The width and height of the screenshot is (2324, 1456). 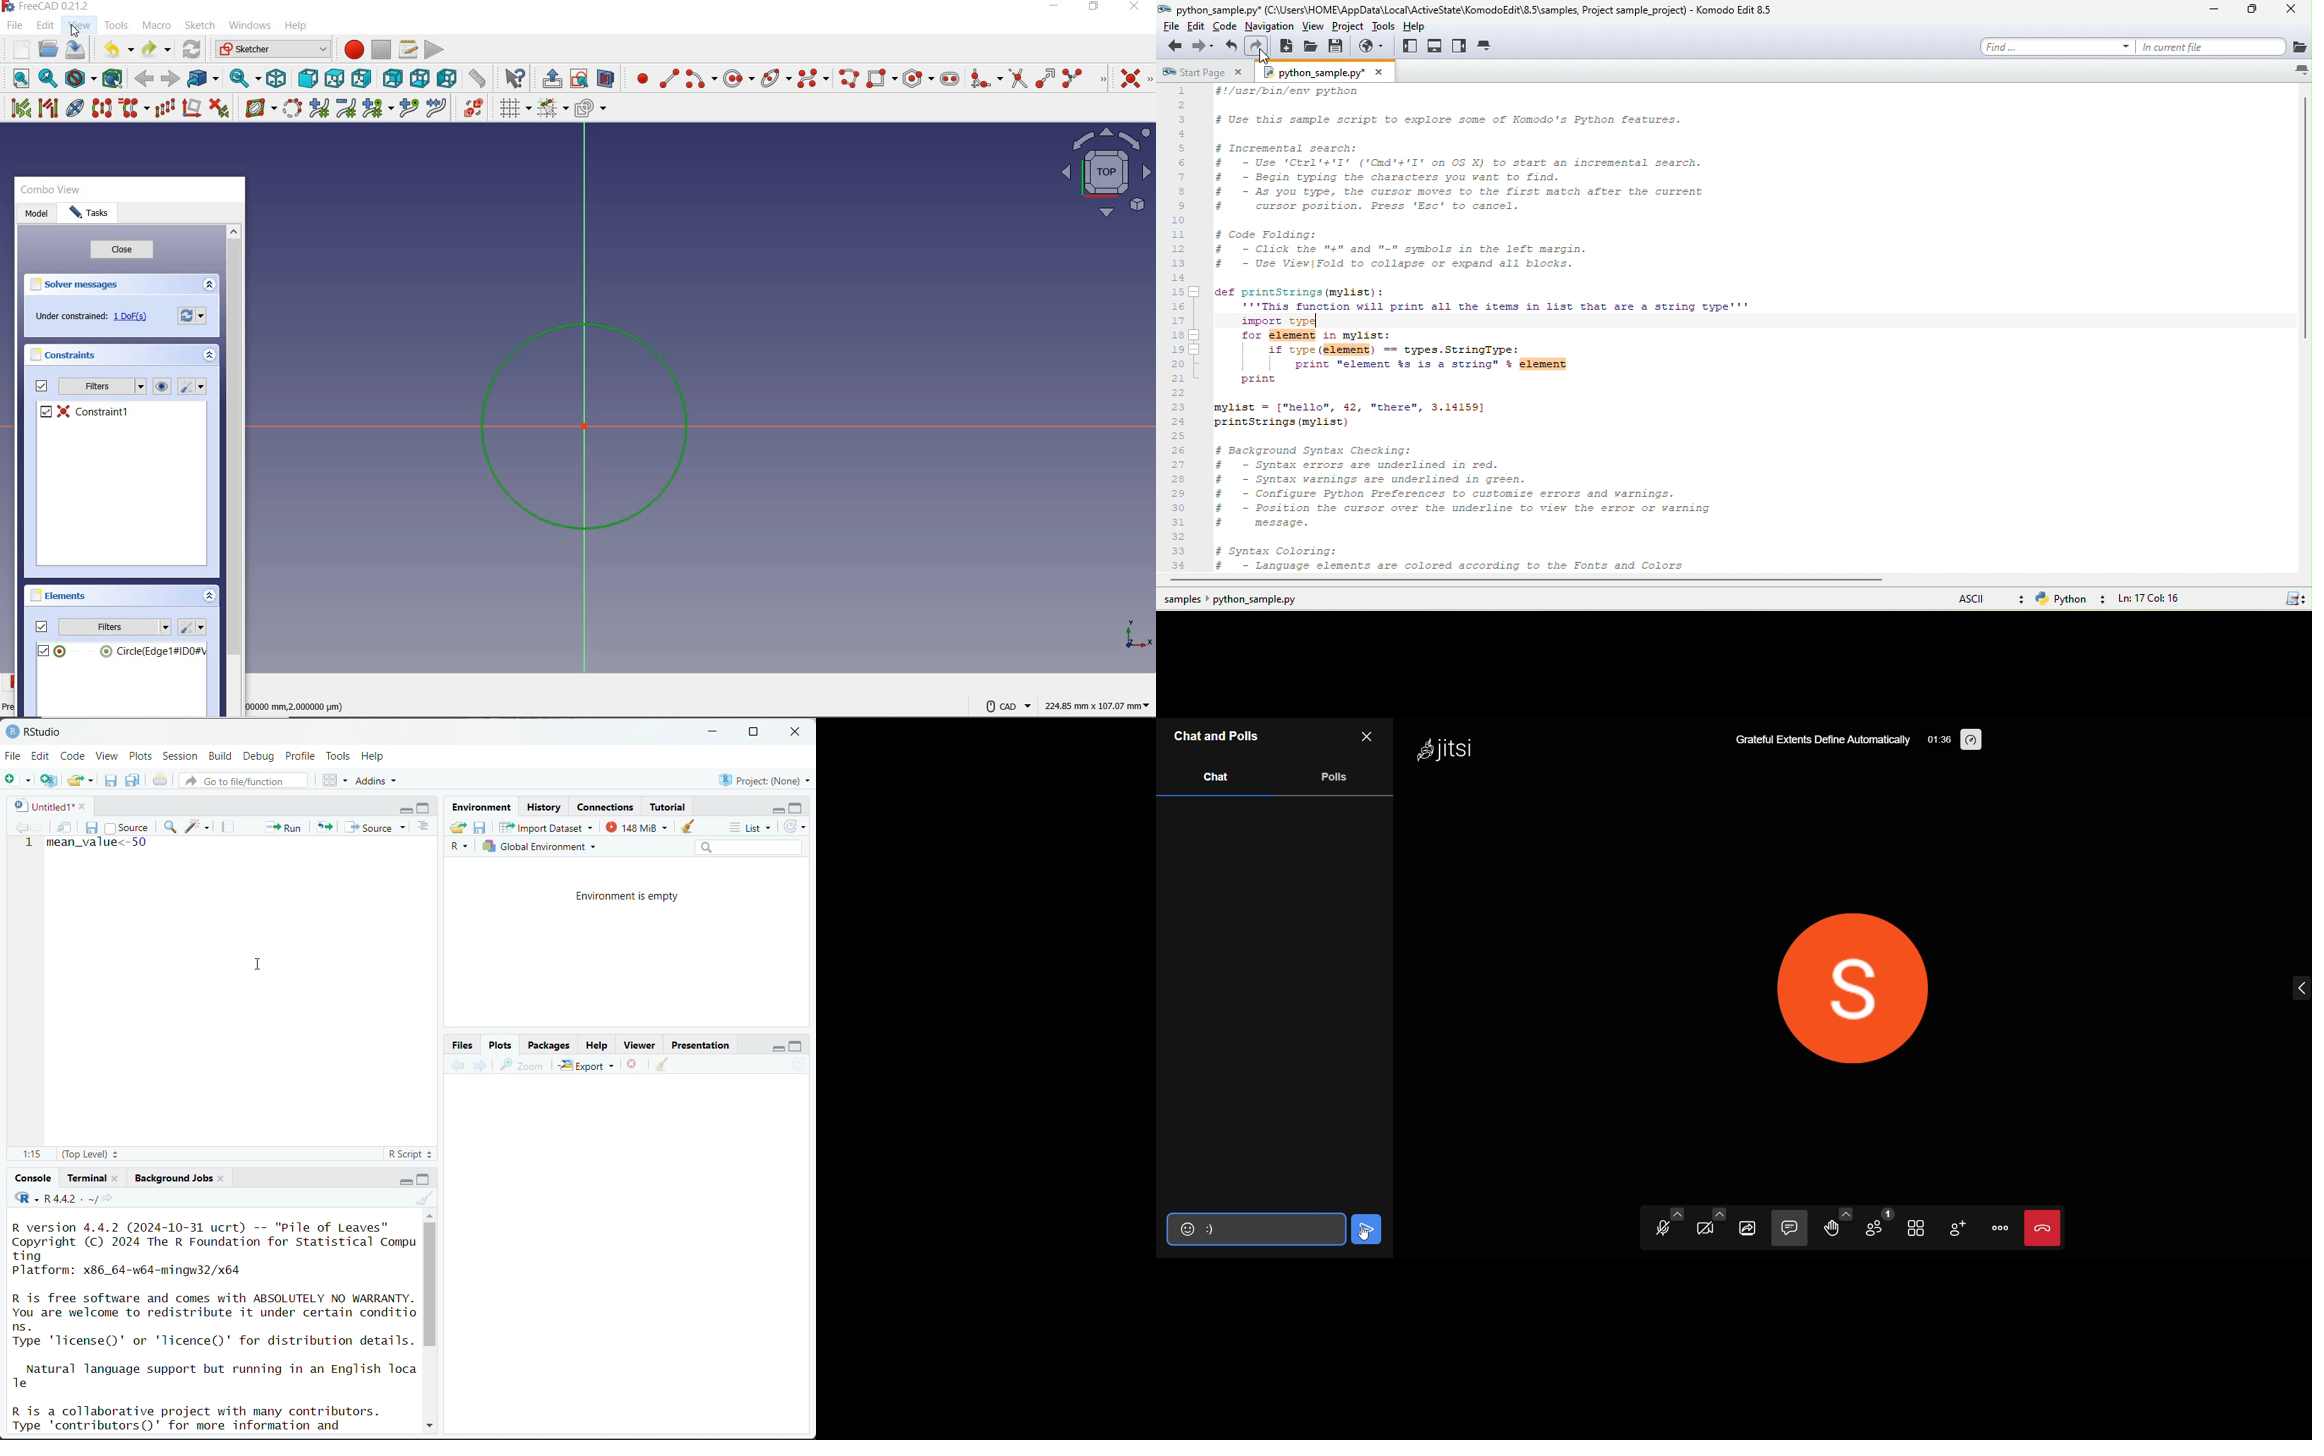 What do you see at coordinates (418, 78) in the screenshot?
I see `bottom` at bounding box center [418, 78].